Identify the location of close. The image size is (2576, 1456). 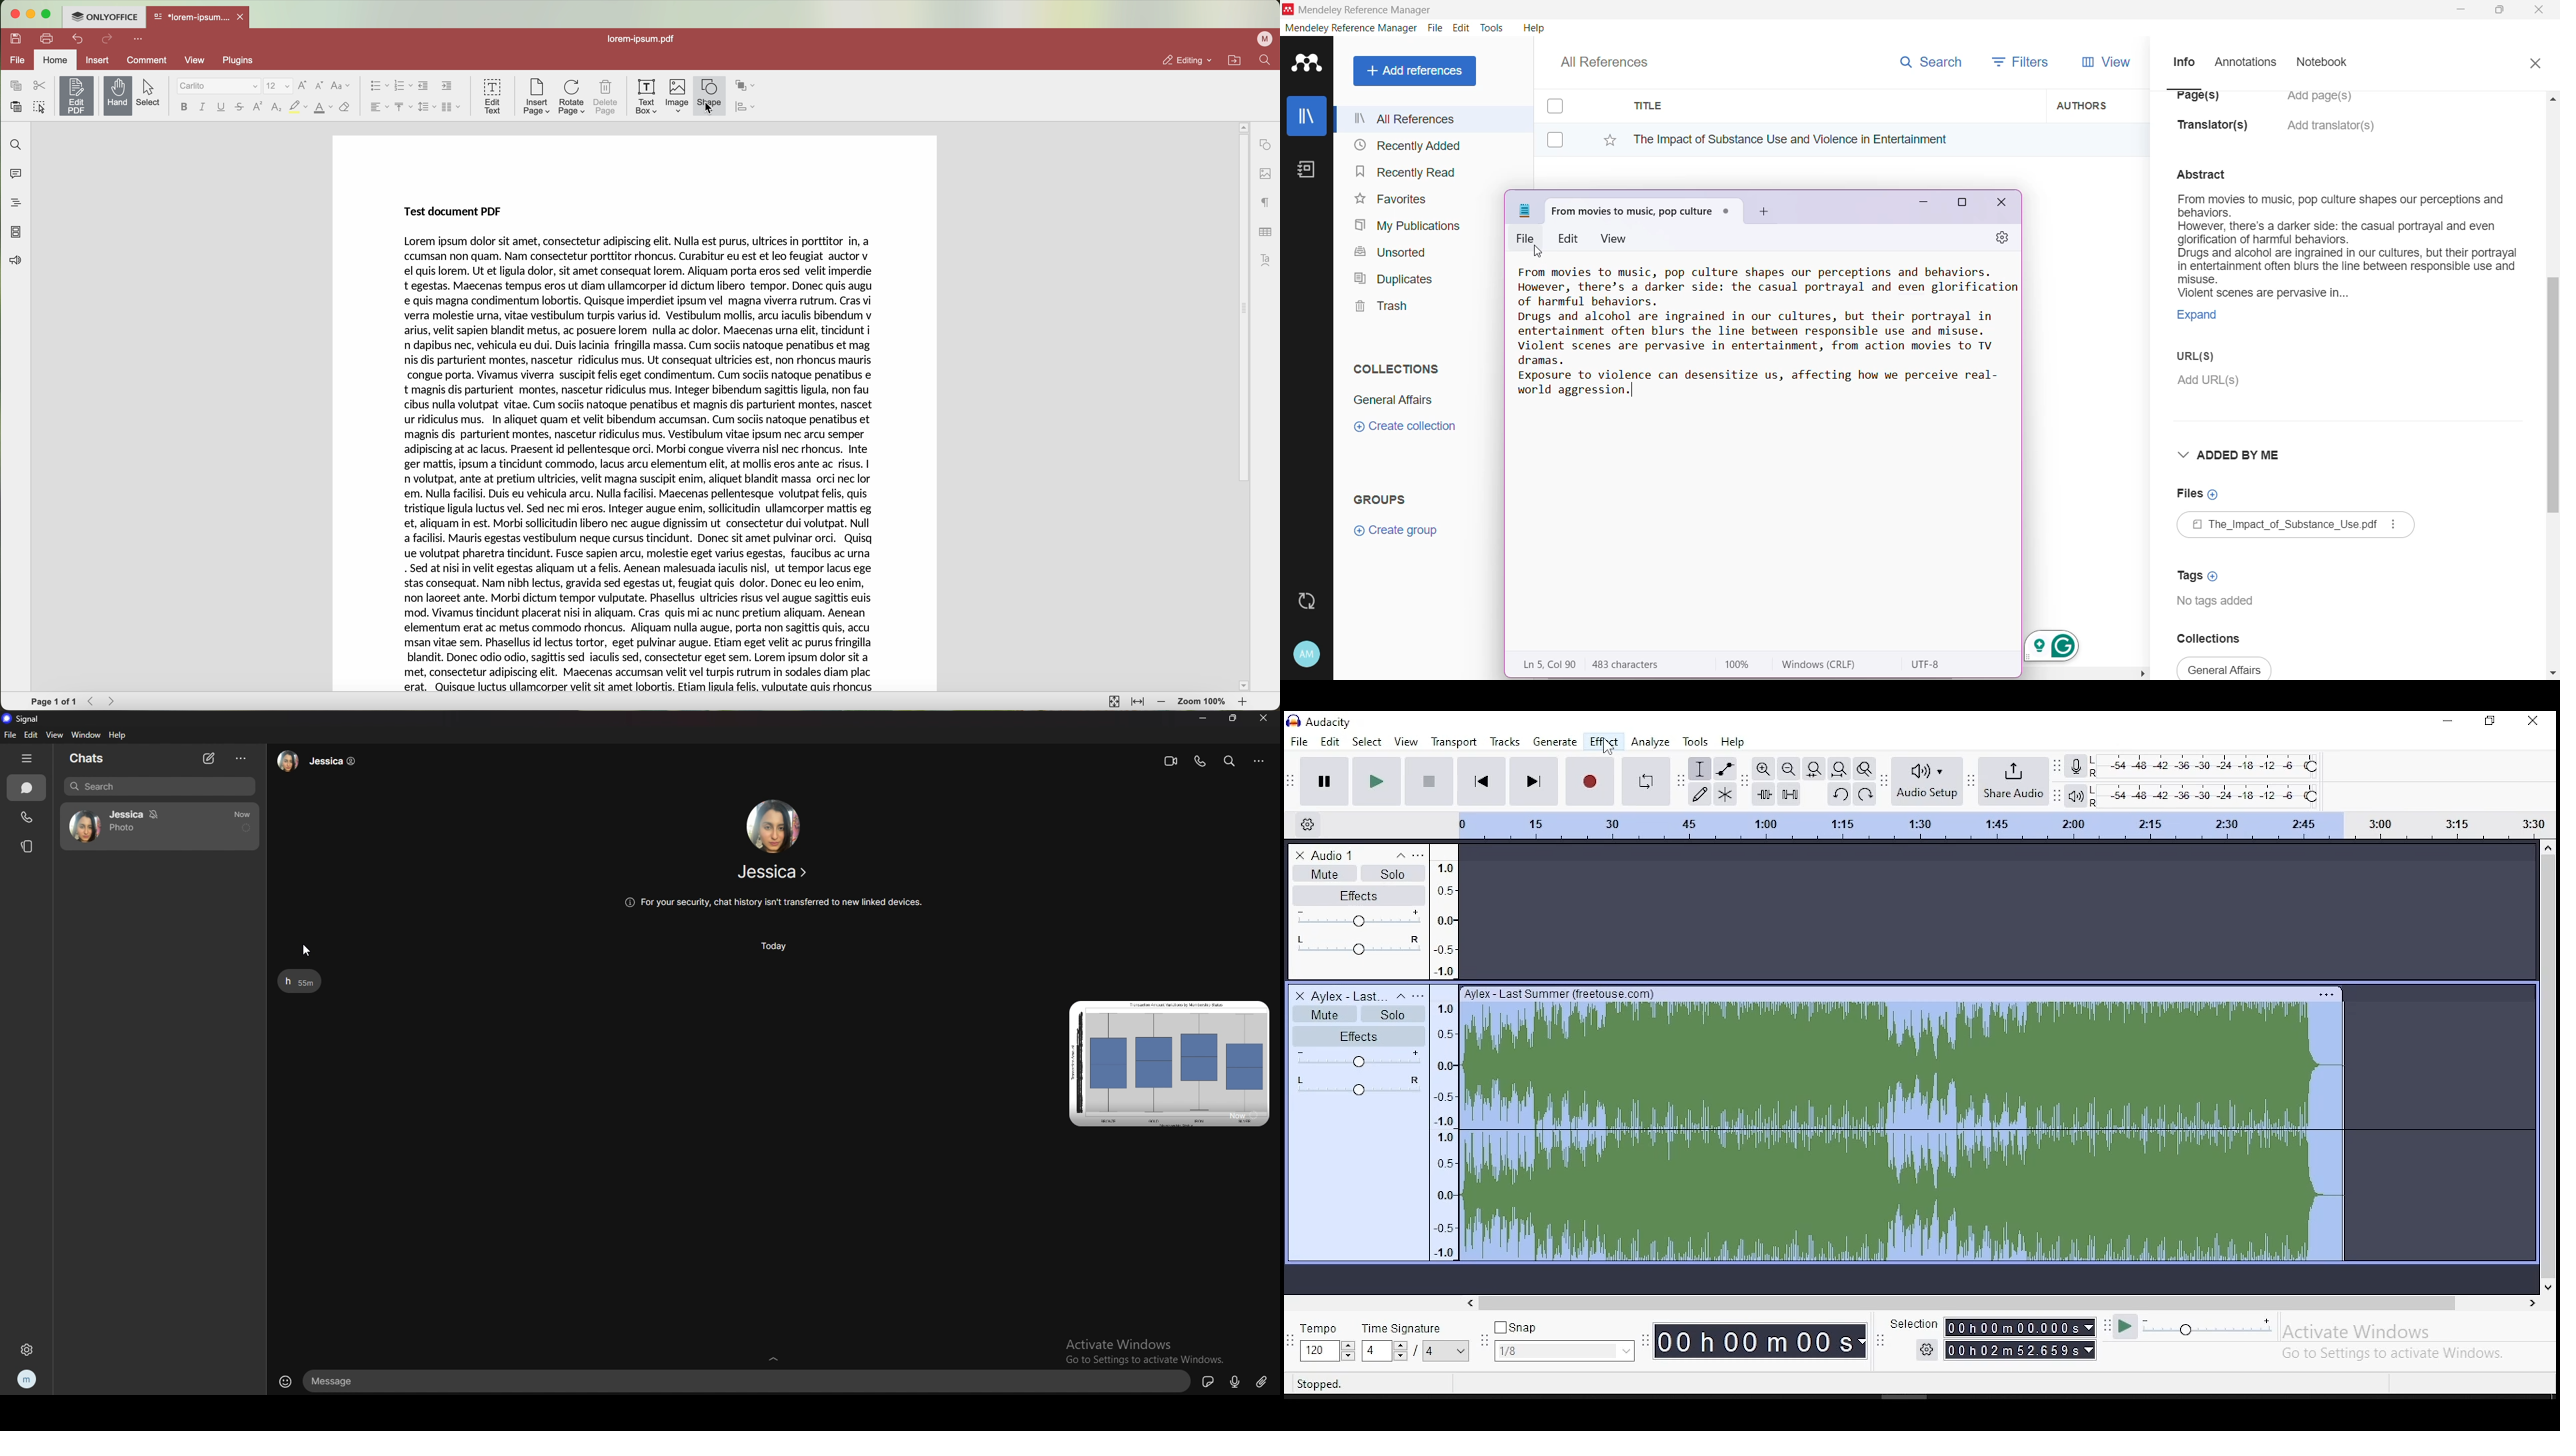
(1263, 718).